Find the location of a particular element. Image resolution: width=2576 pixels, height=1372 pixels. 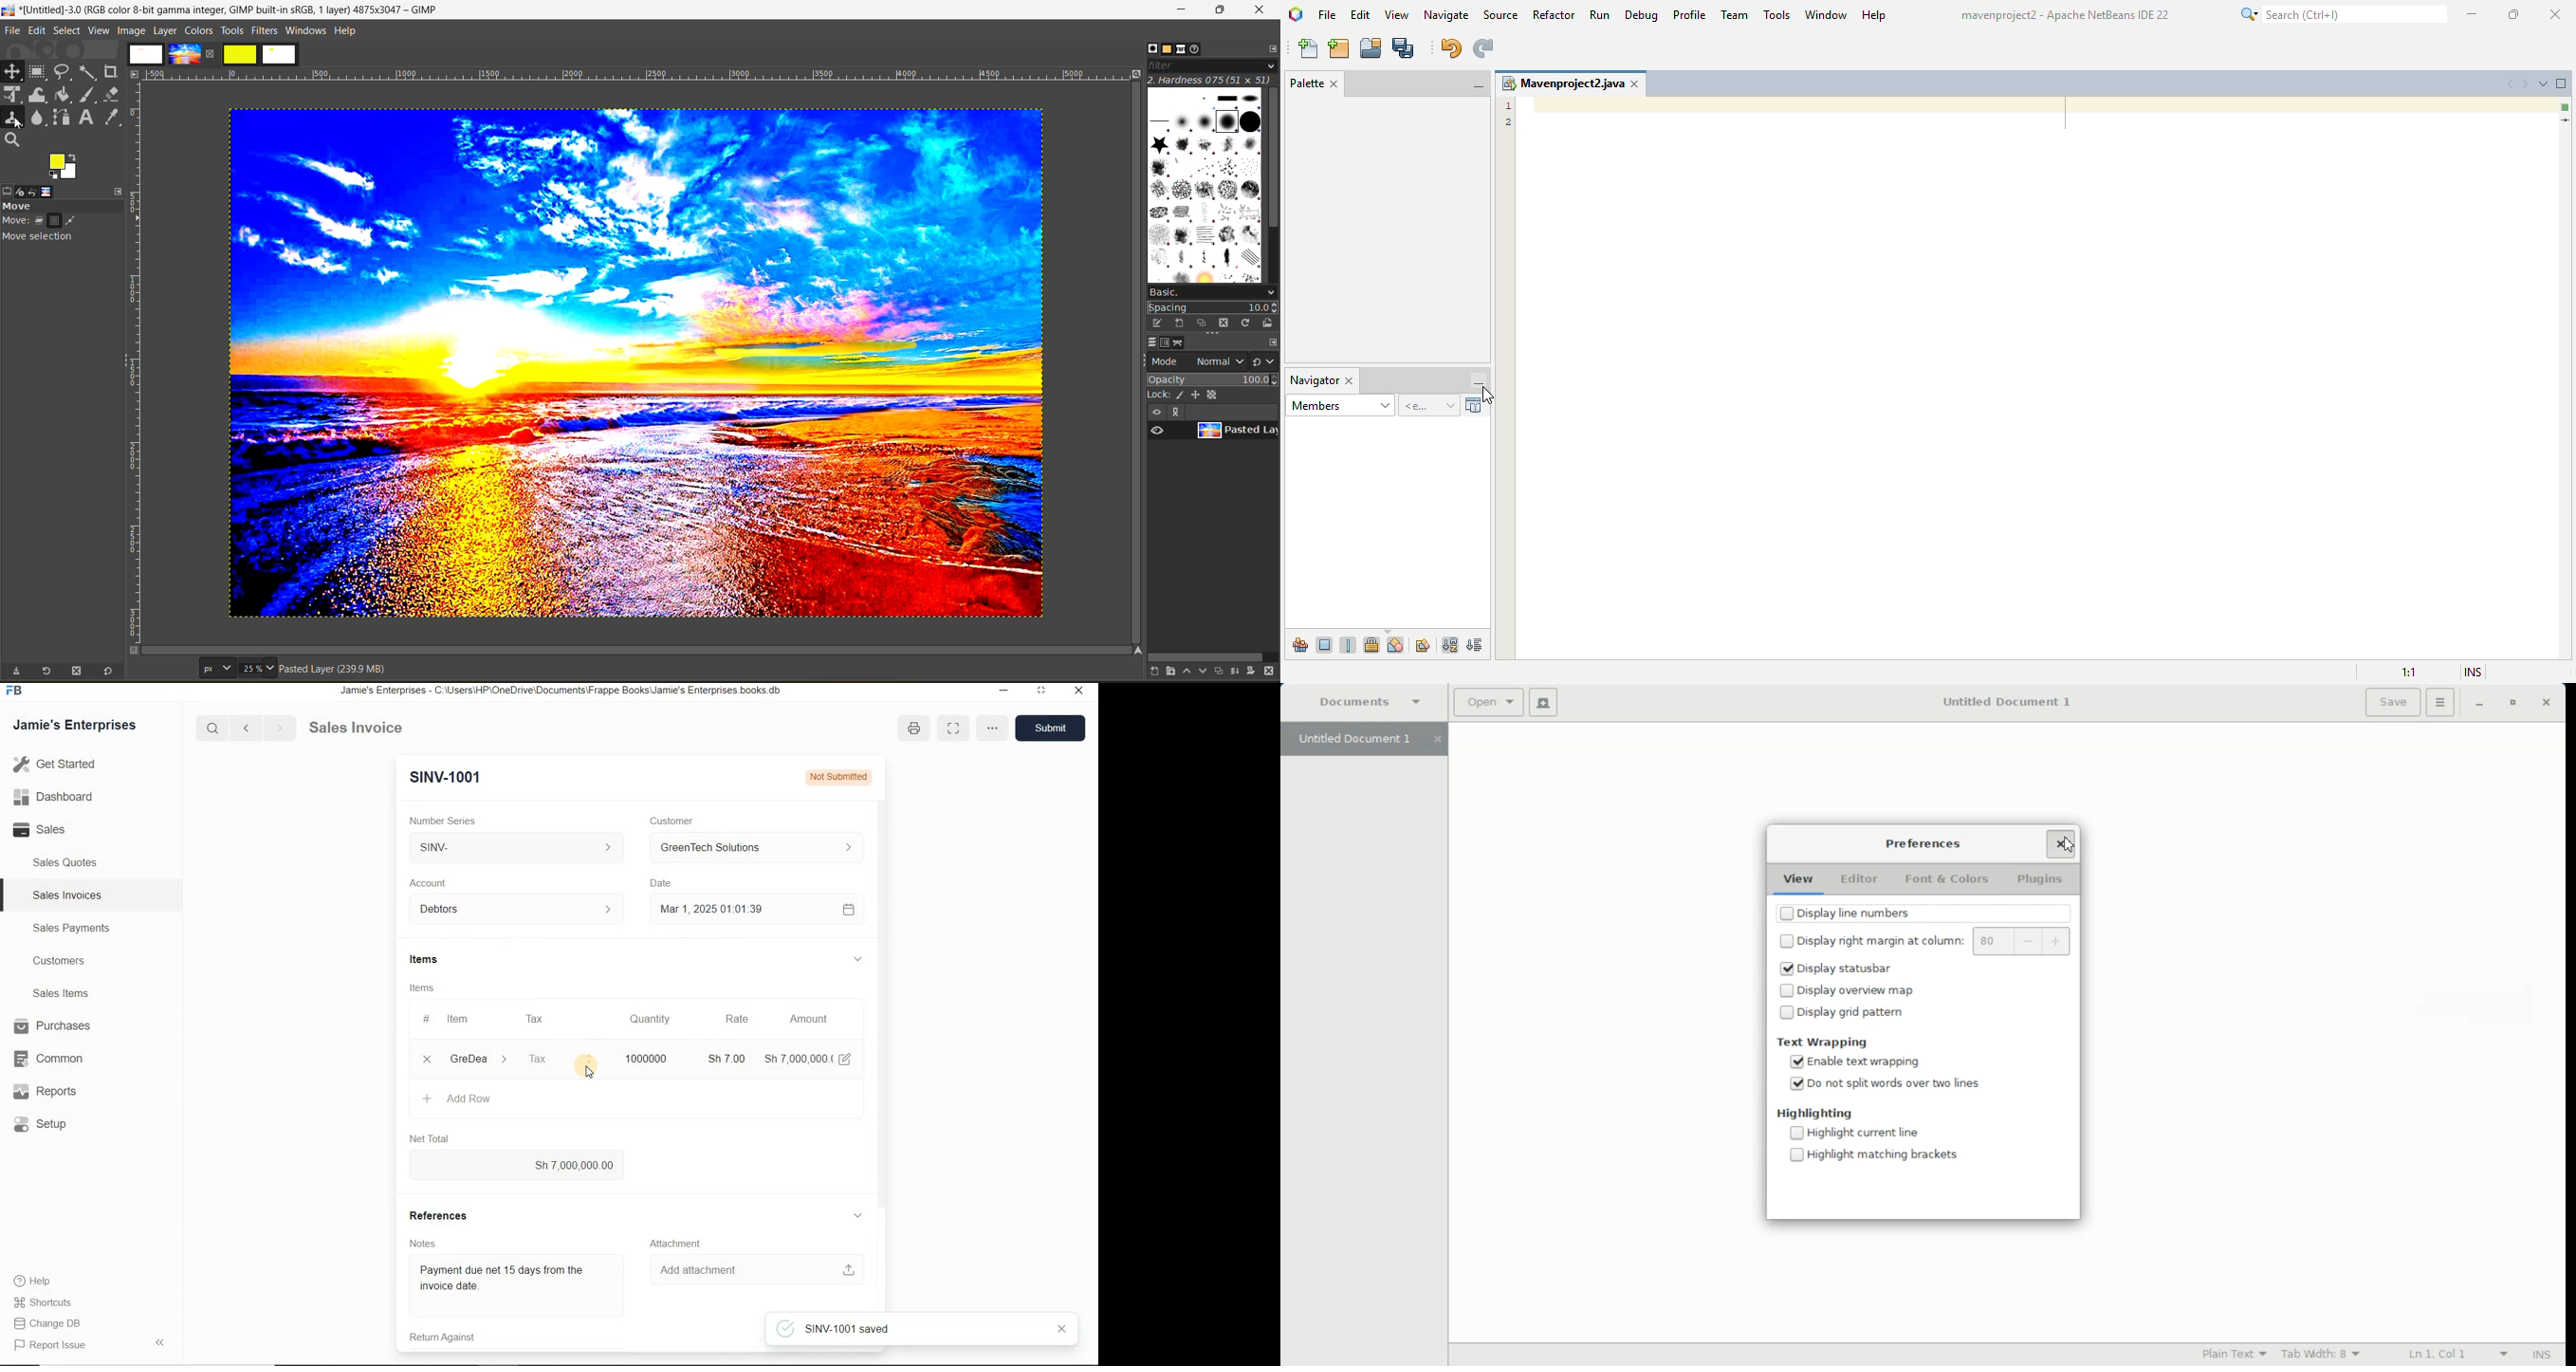

Items is located at coordinates (421, 960).